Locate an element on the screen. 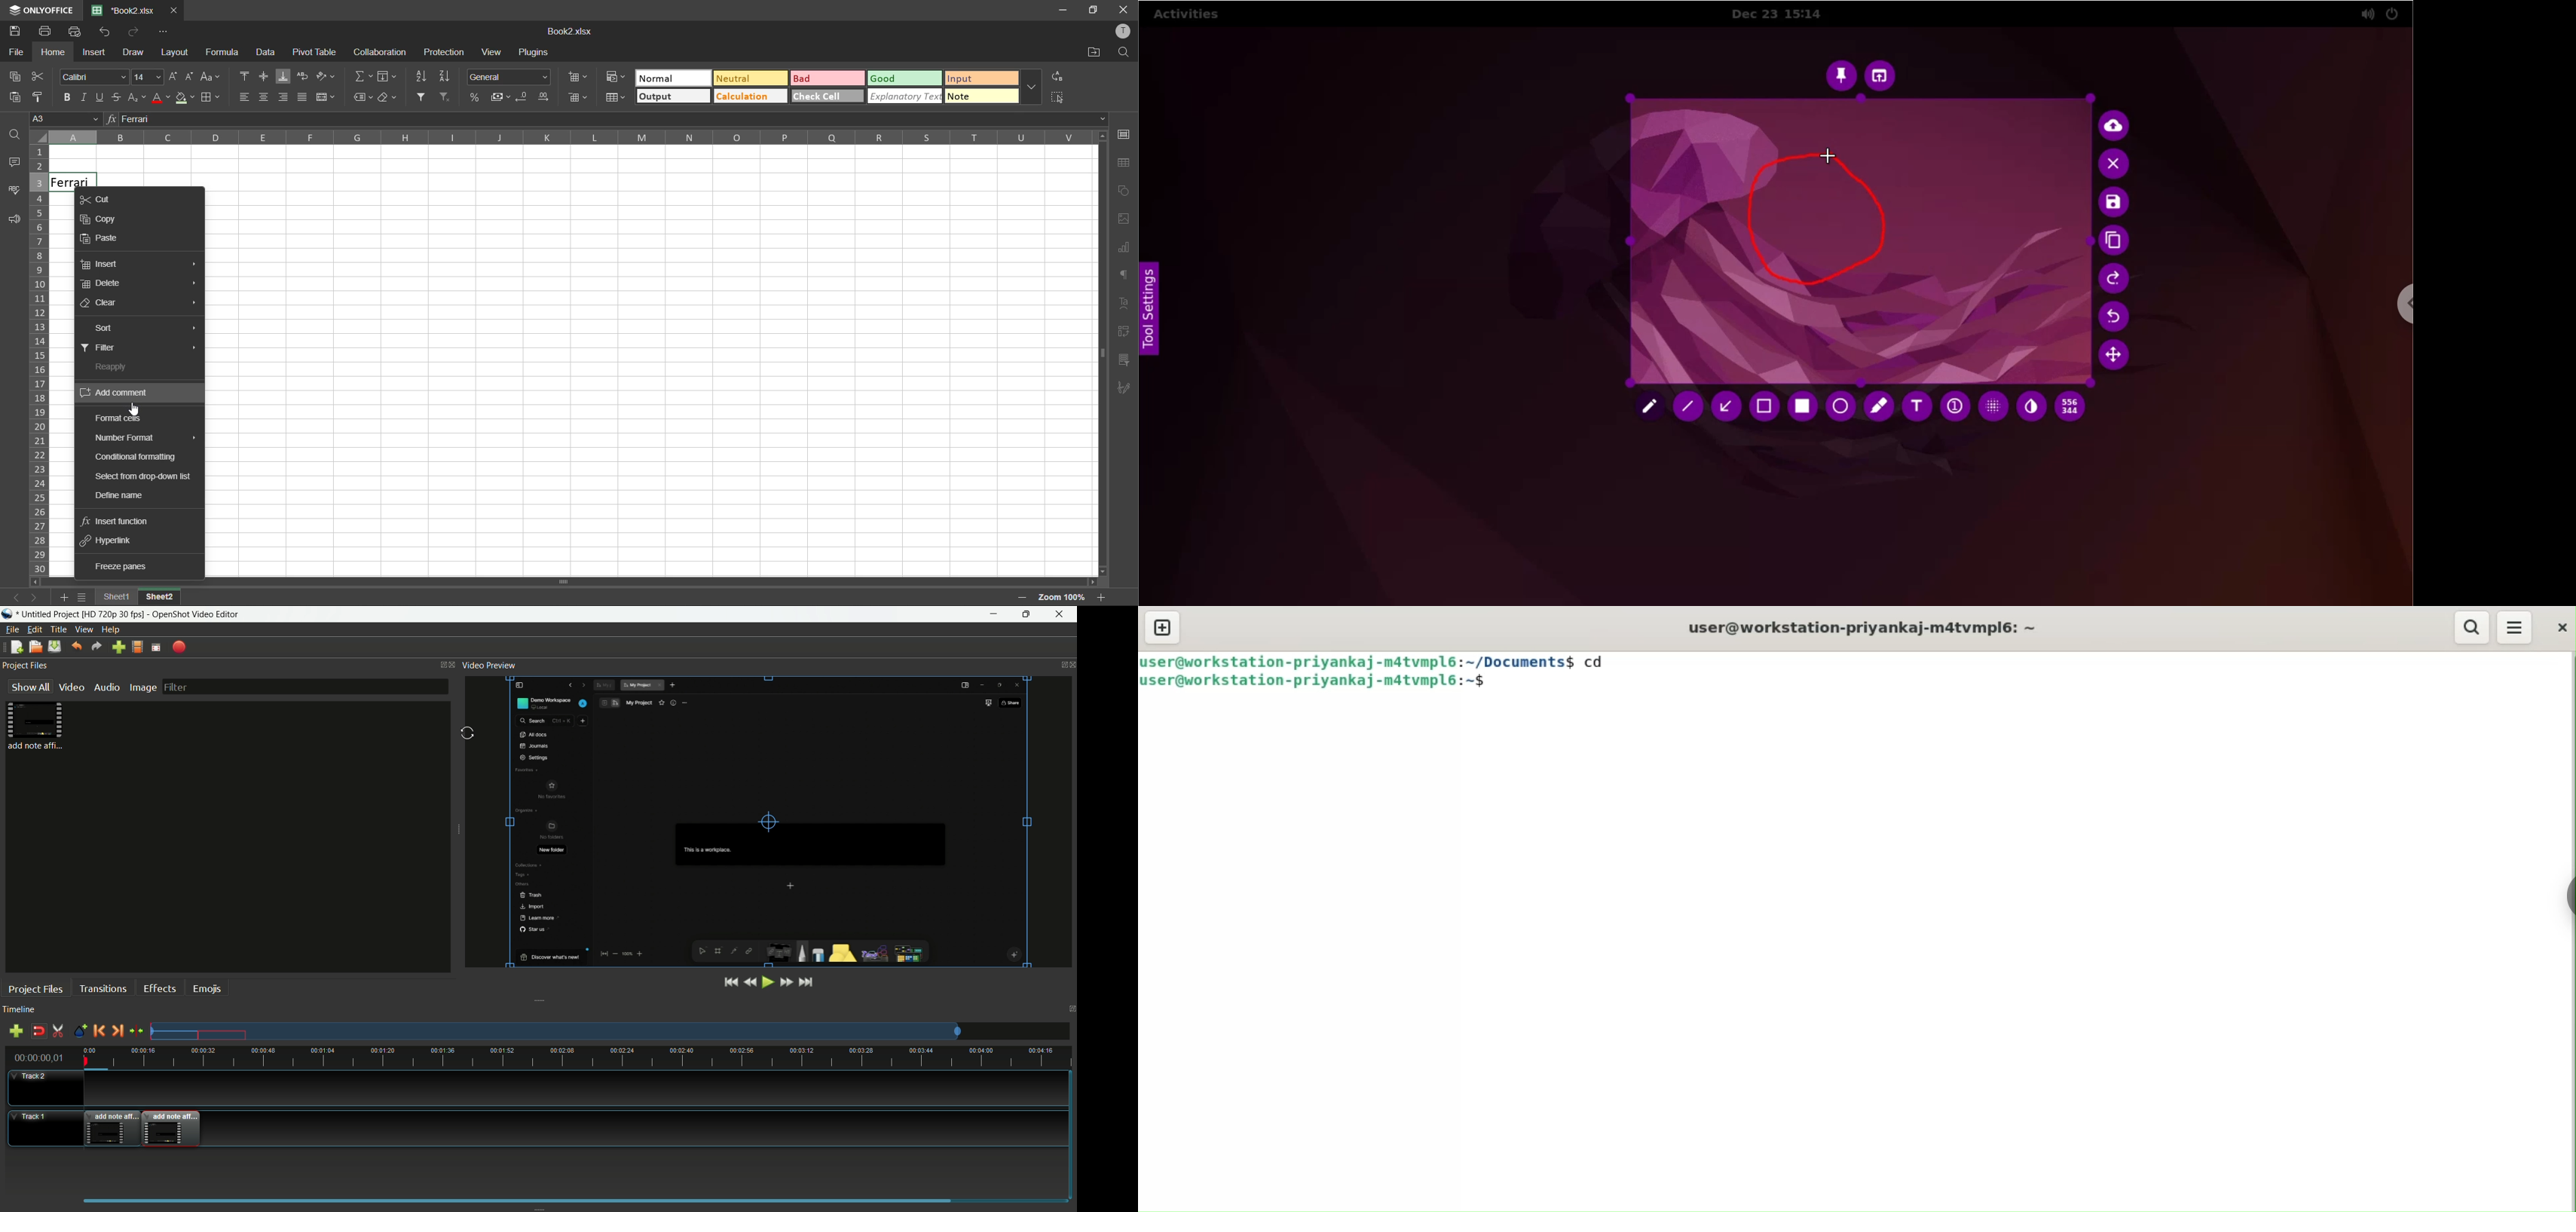 This screenshot has width=2576, height=1232. app icon is located at coordinates (8, 614).